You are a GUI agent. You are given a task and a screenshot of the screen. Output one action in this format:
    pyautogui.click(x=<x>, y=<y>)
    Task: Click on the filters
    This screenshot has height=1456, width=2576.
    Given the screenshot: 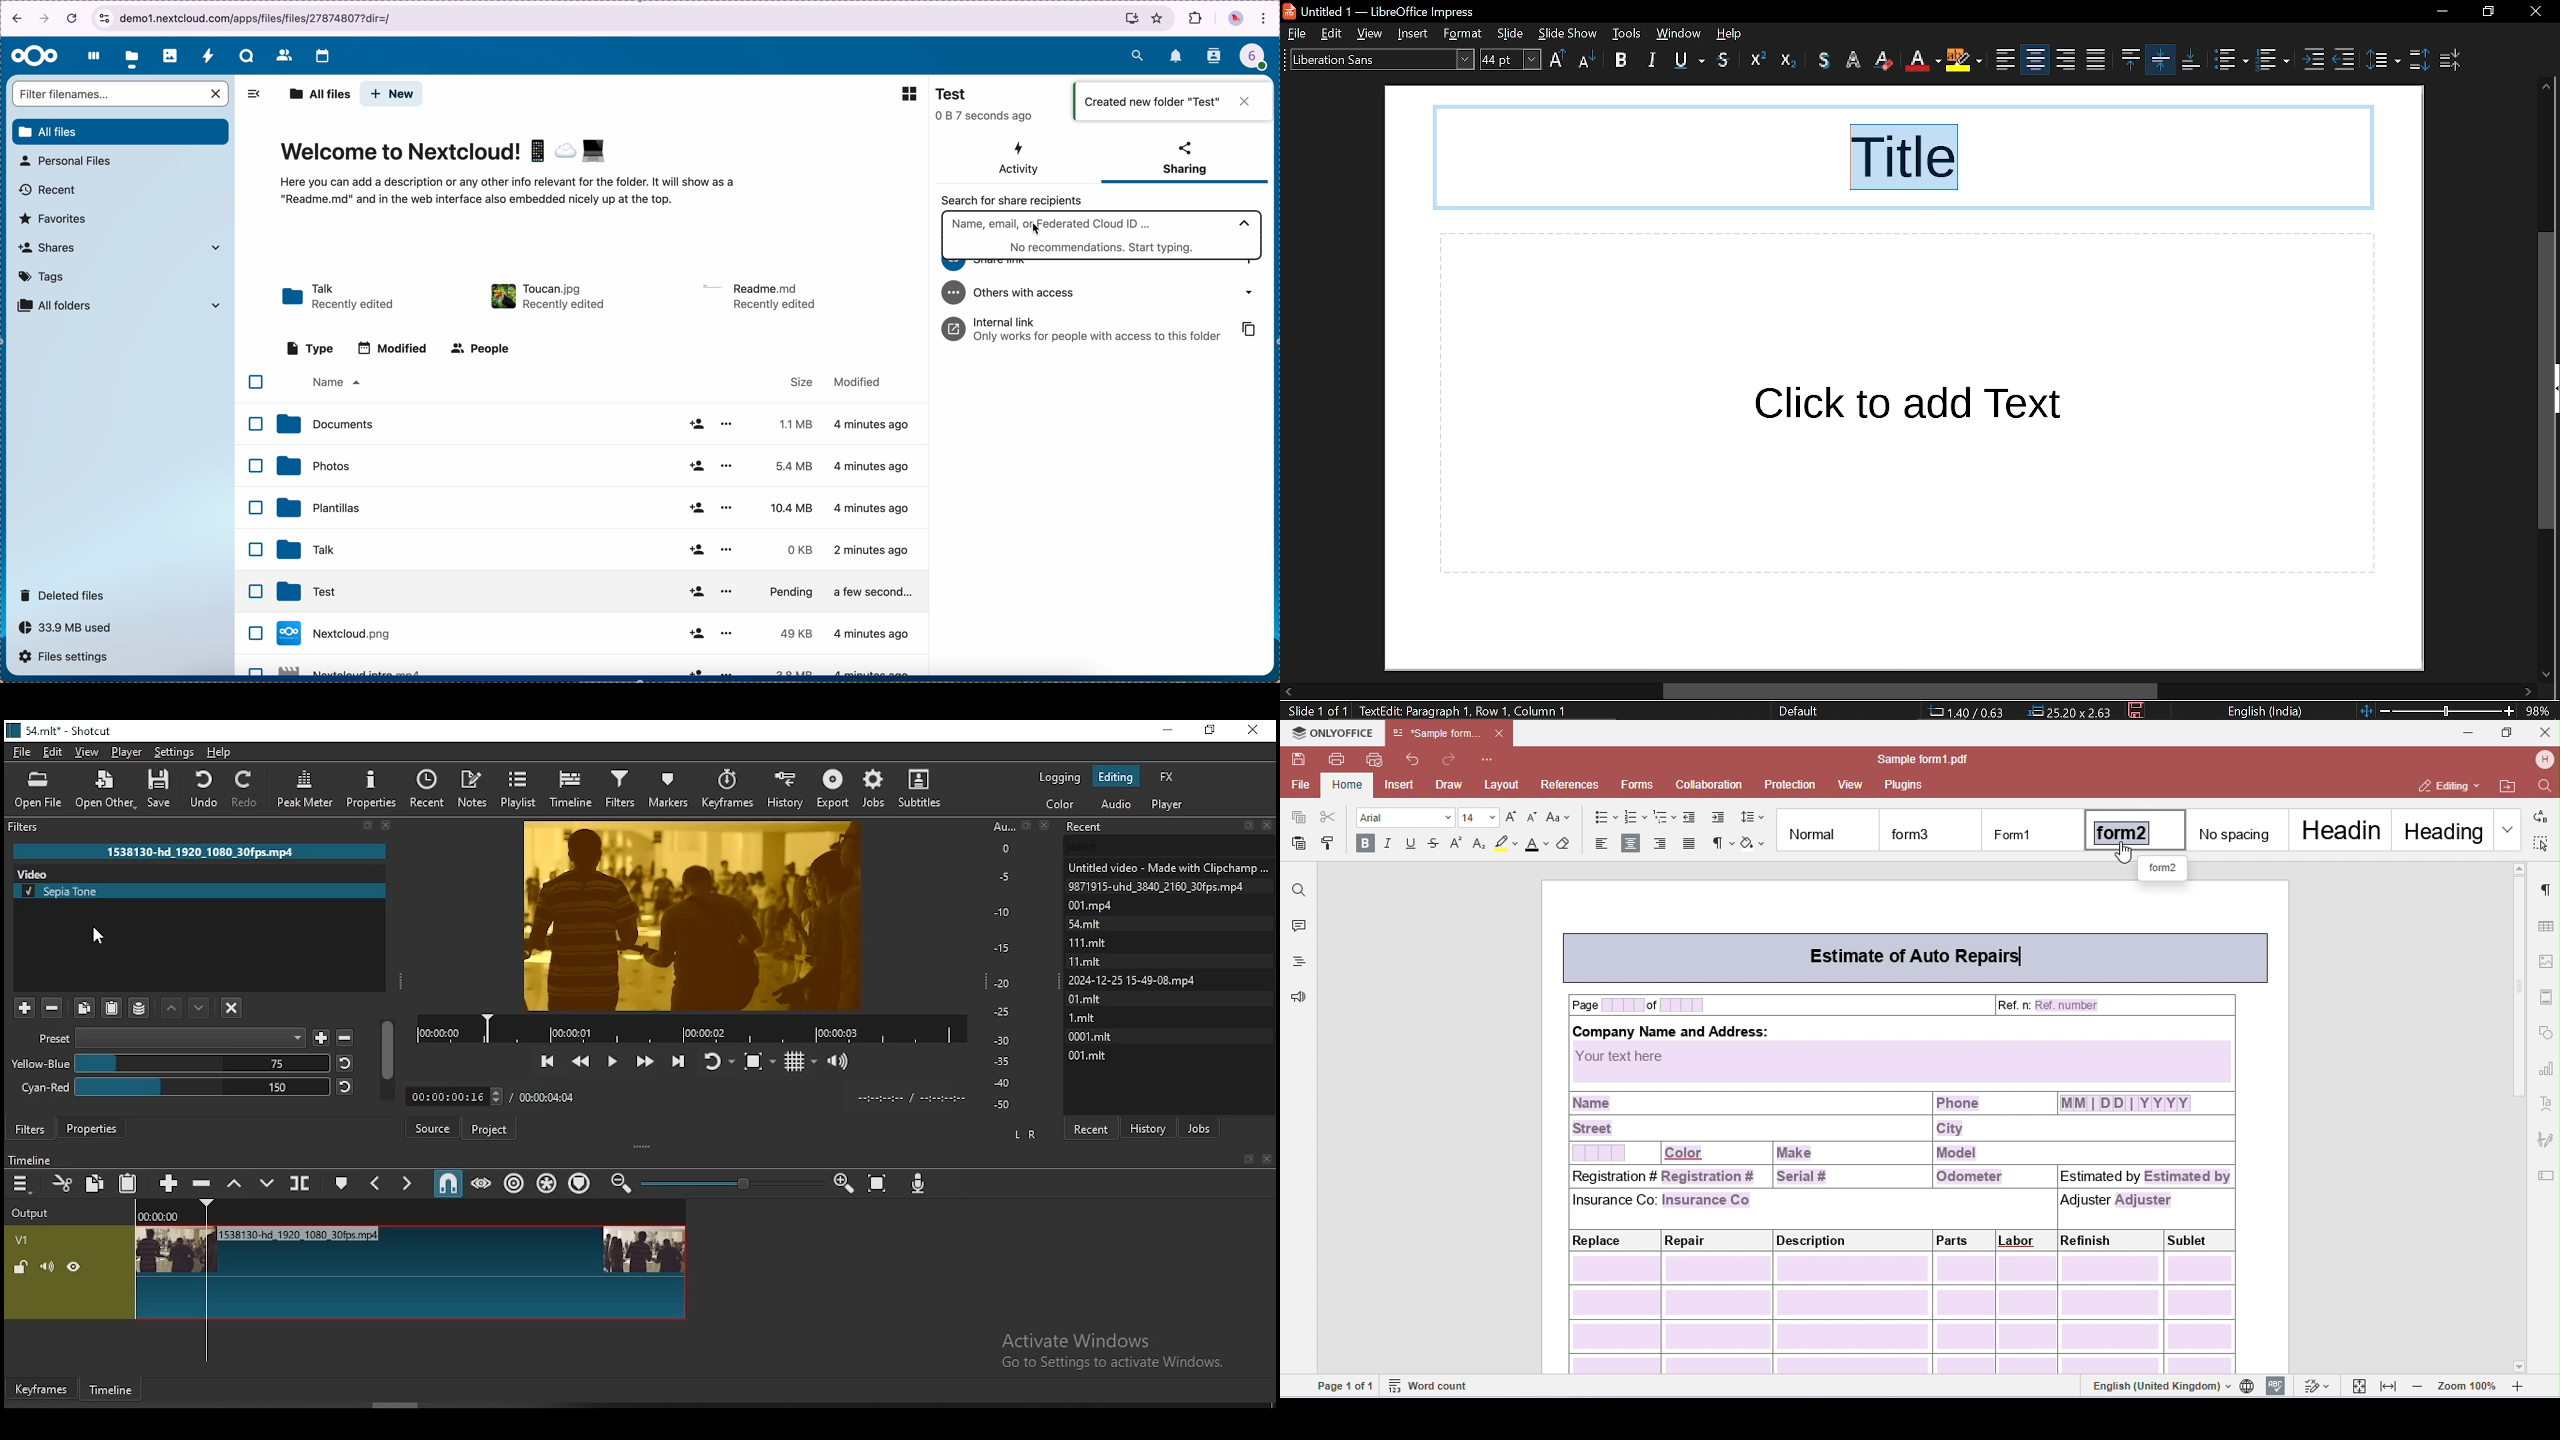 What is the action you would take?
    pyautogui.click(x=30, y=1131)
    